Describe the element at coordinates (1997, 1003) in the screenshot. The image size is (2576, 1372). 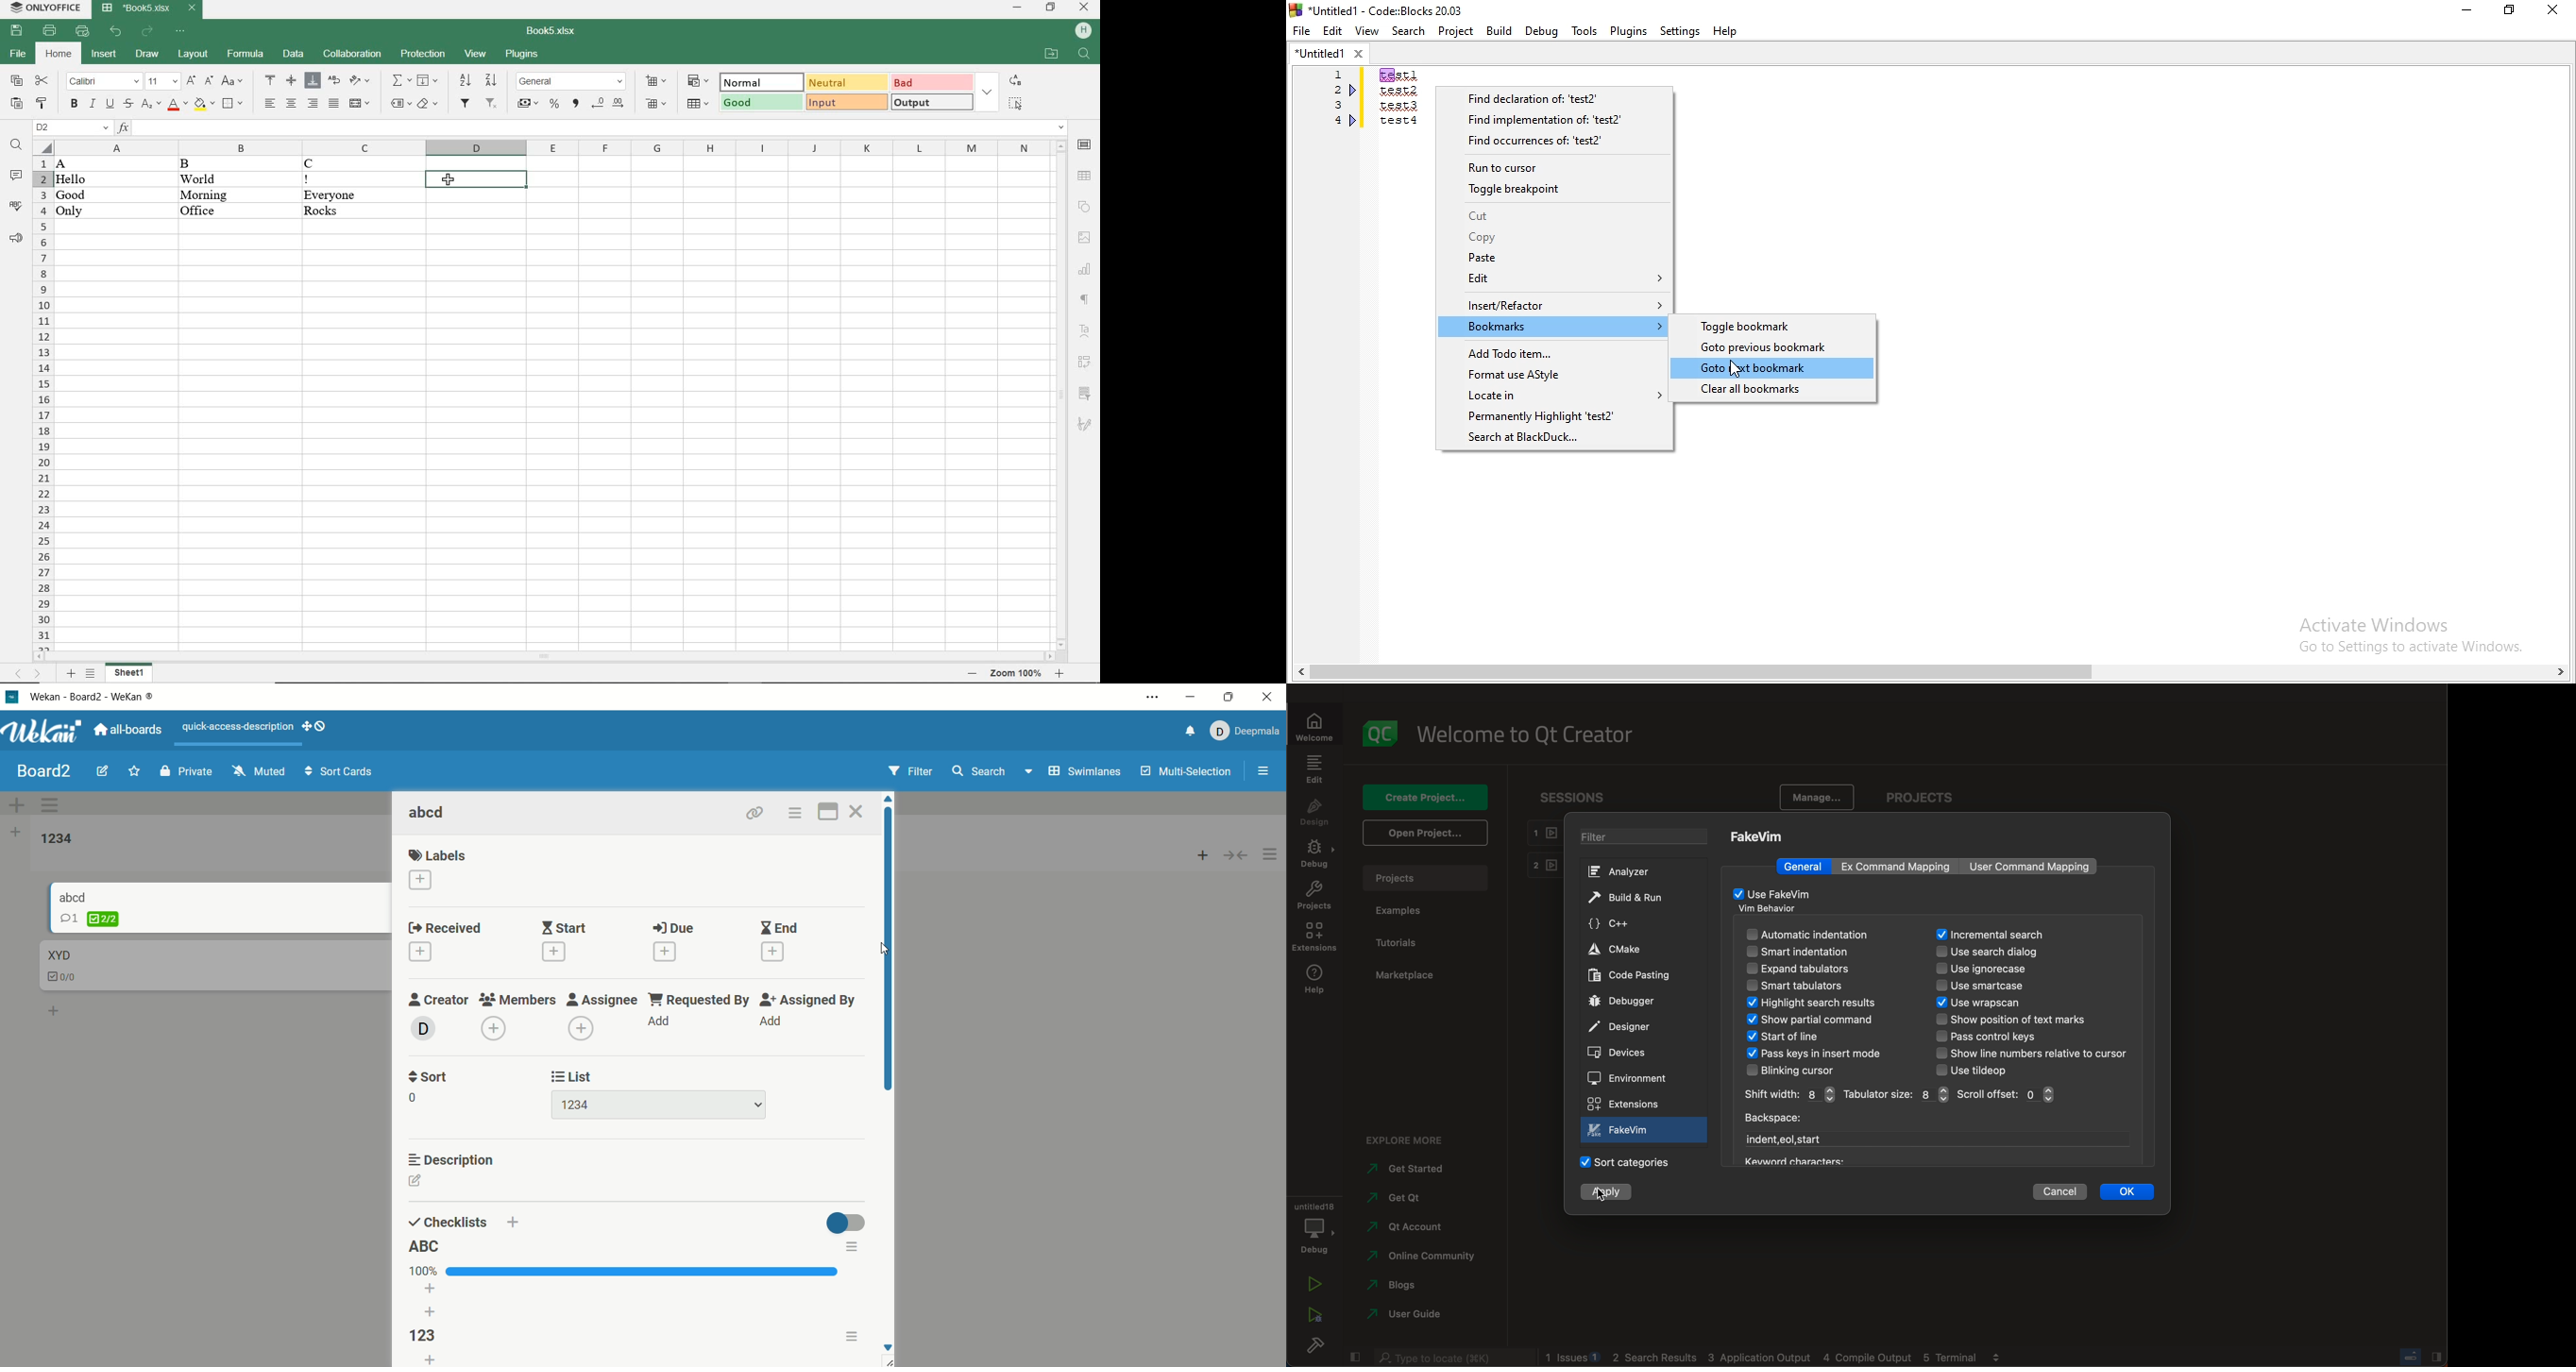
I see `wrapscan` at that location.